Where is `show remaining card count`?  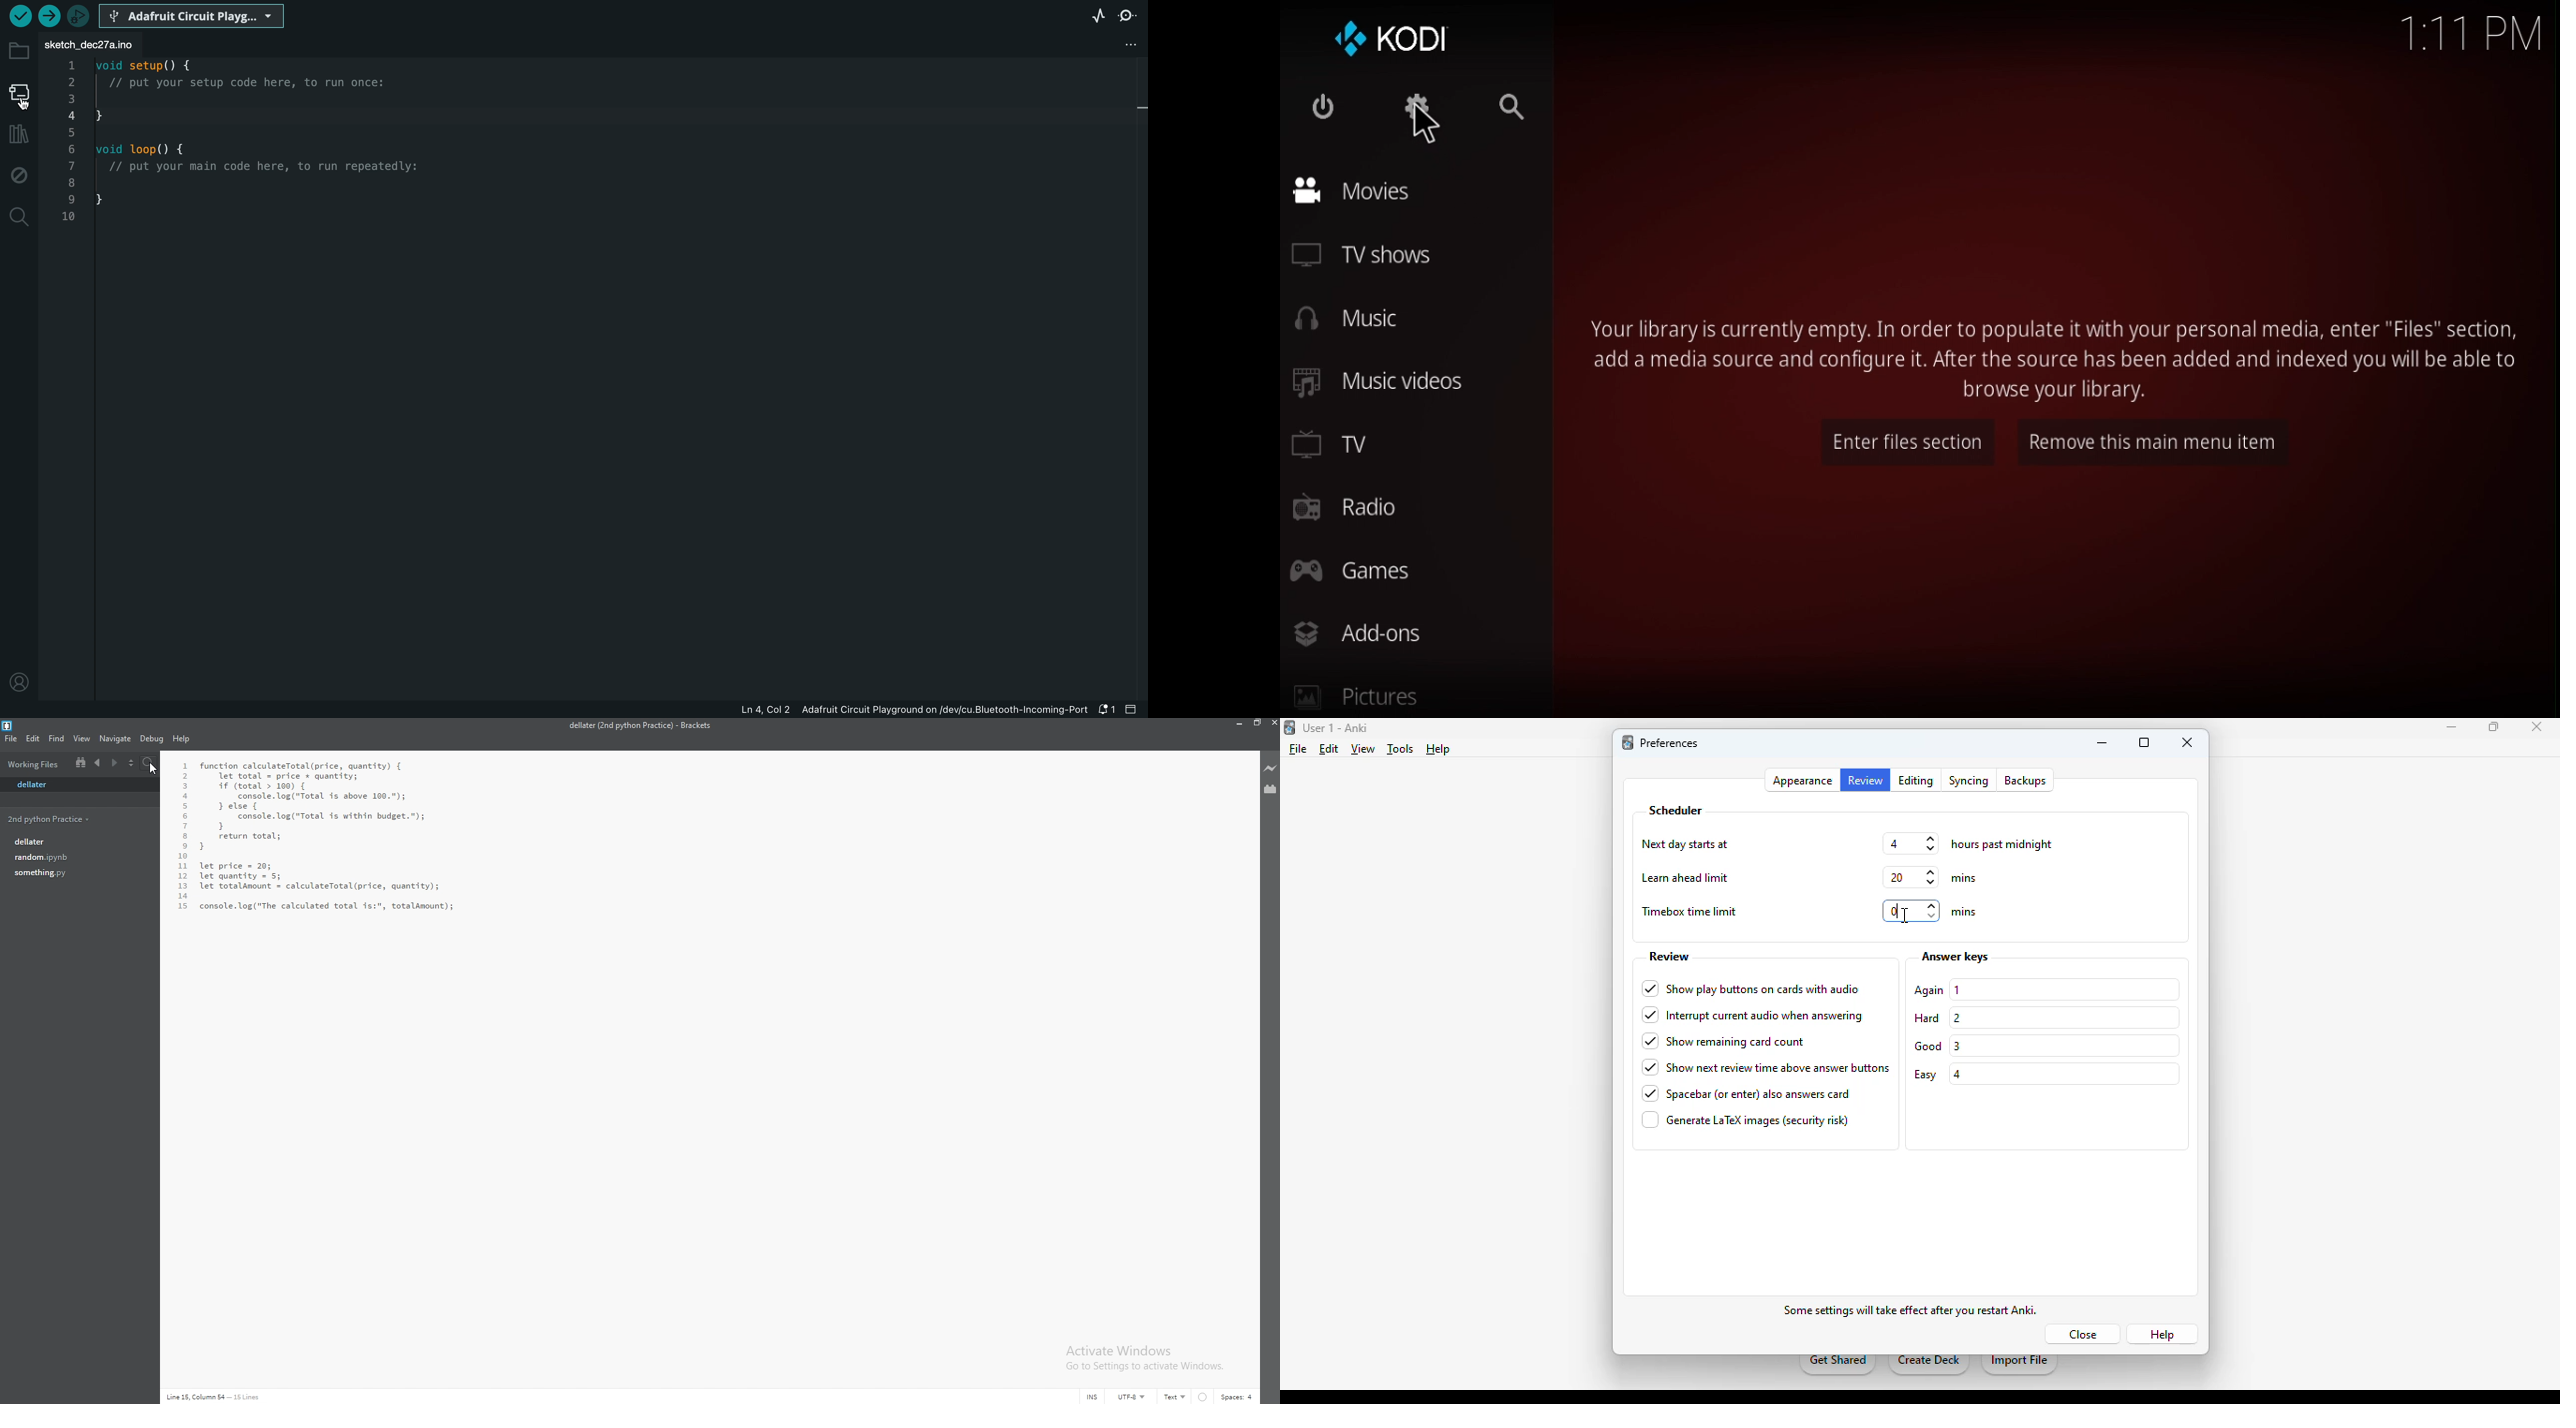 show remaining card count is located at coordinates (1723, 1041).